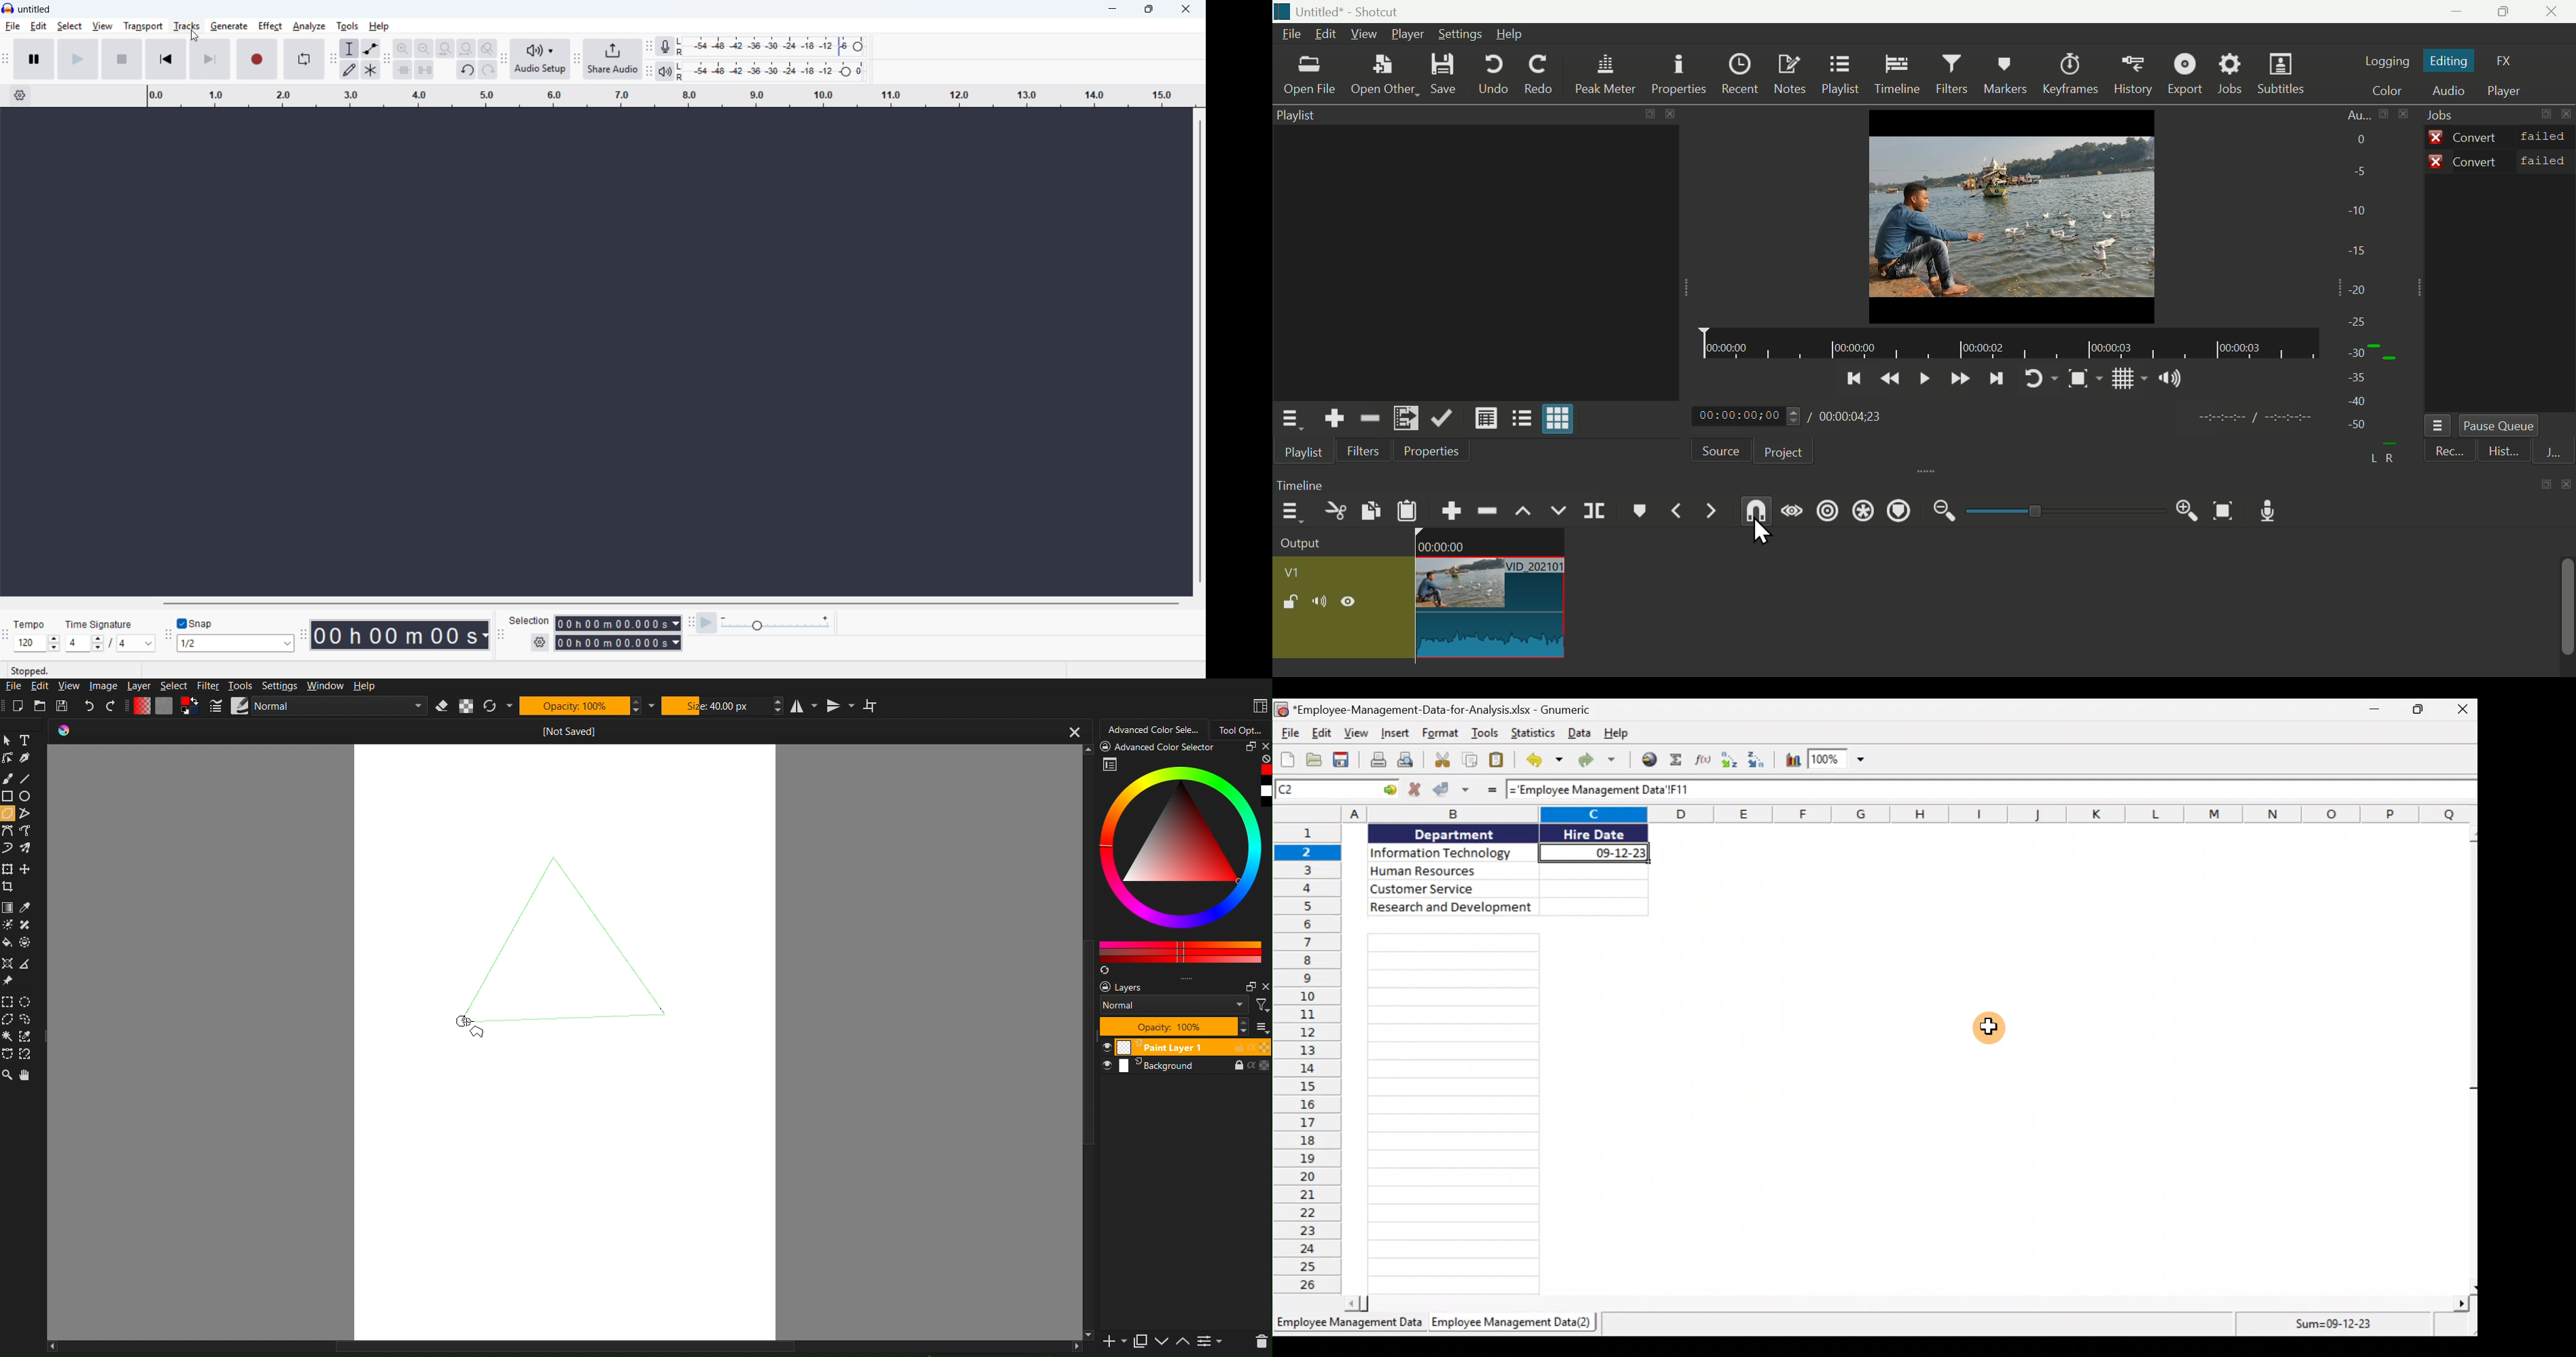 The height and width of the screenshot is (1372, 2576). I want to click on , so click(1724, 450).